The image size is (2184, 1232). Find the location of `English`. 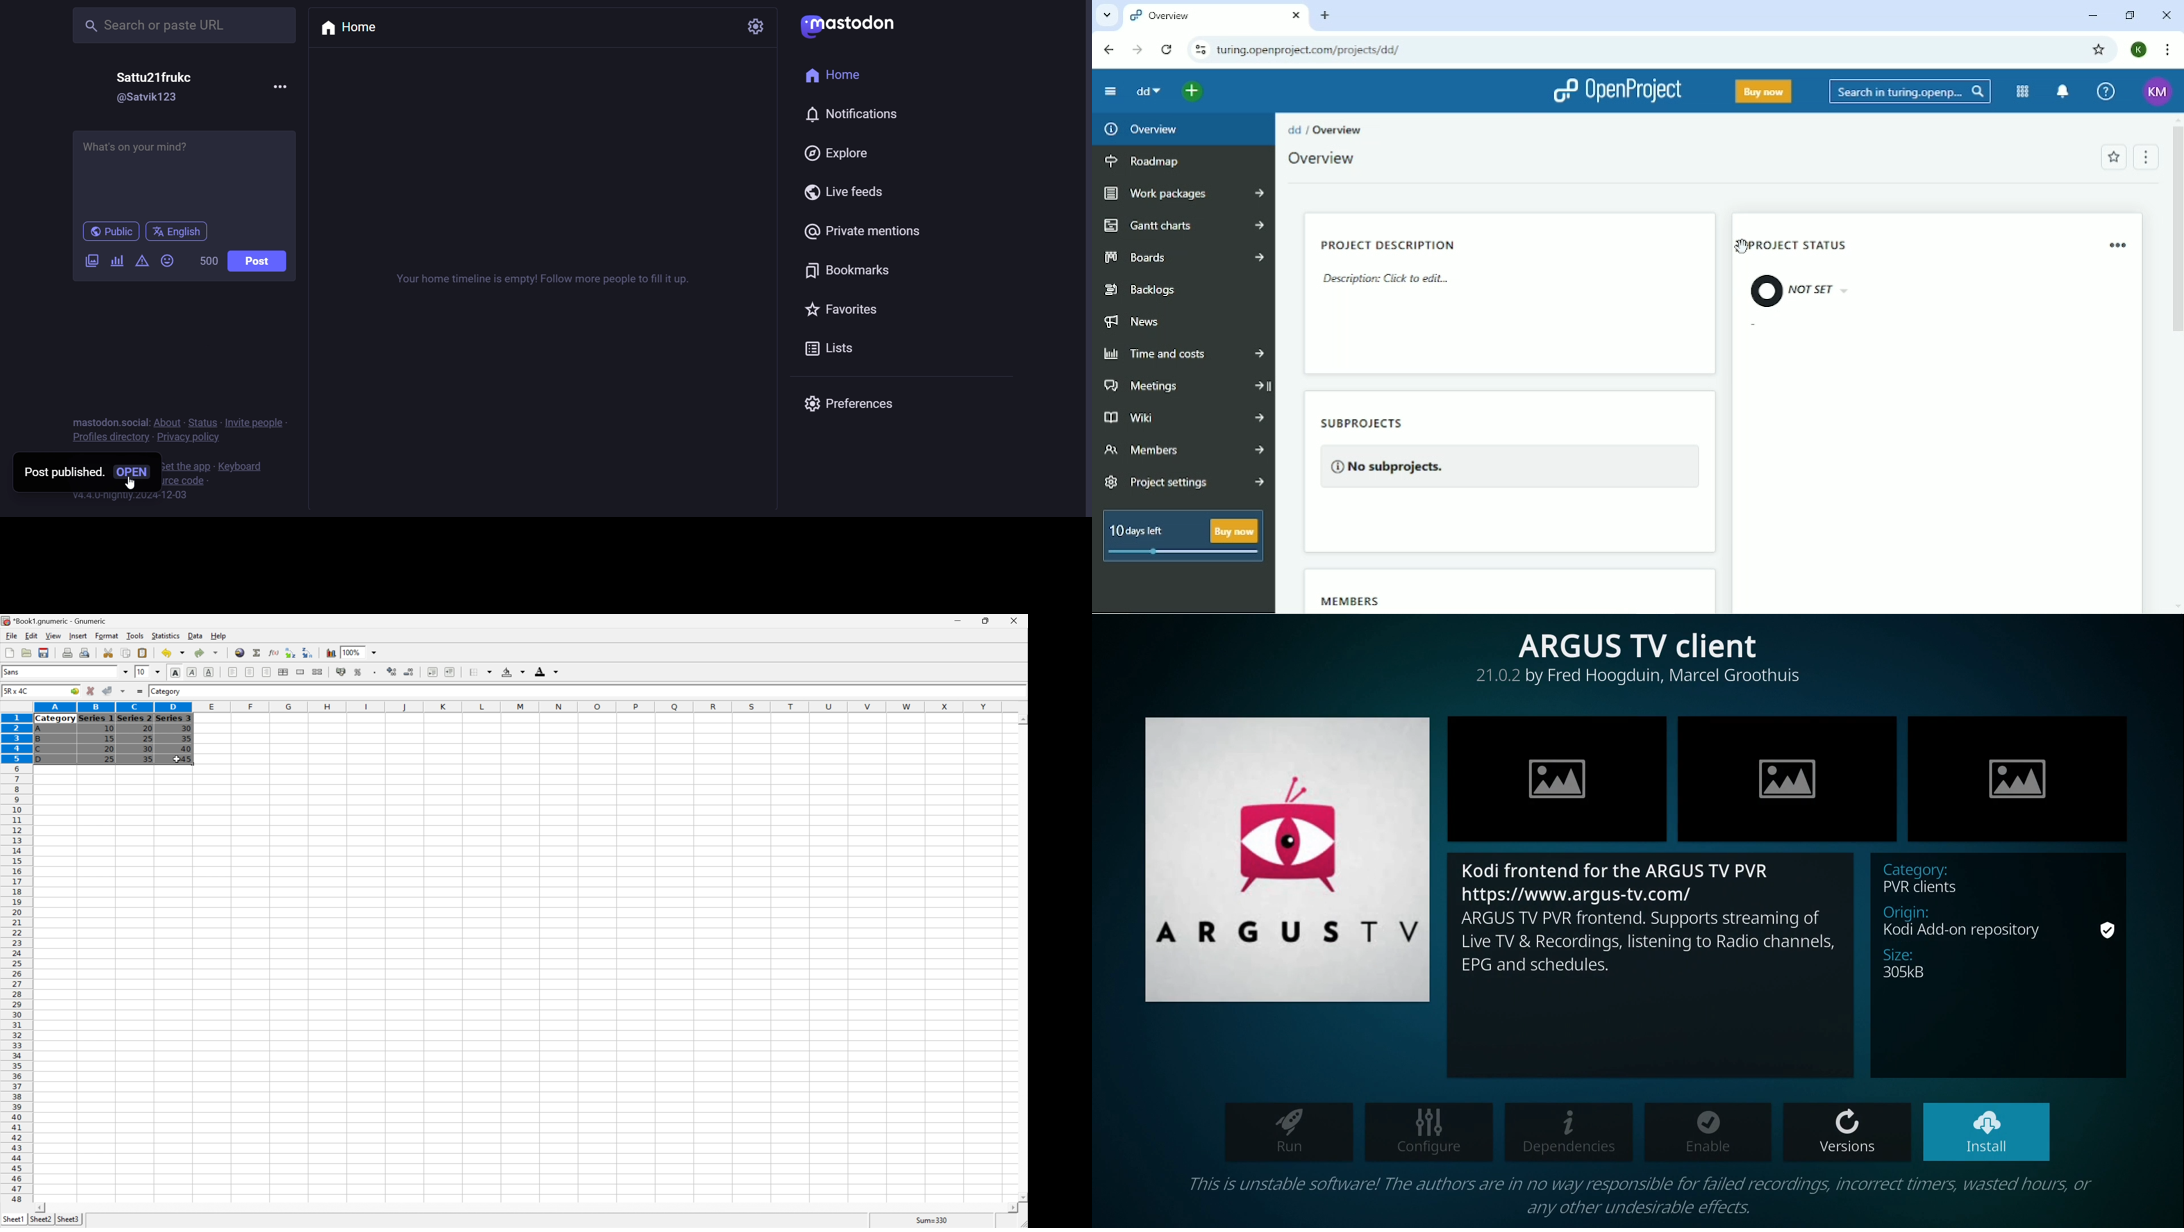

English is located at coordinates (178, 233).